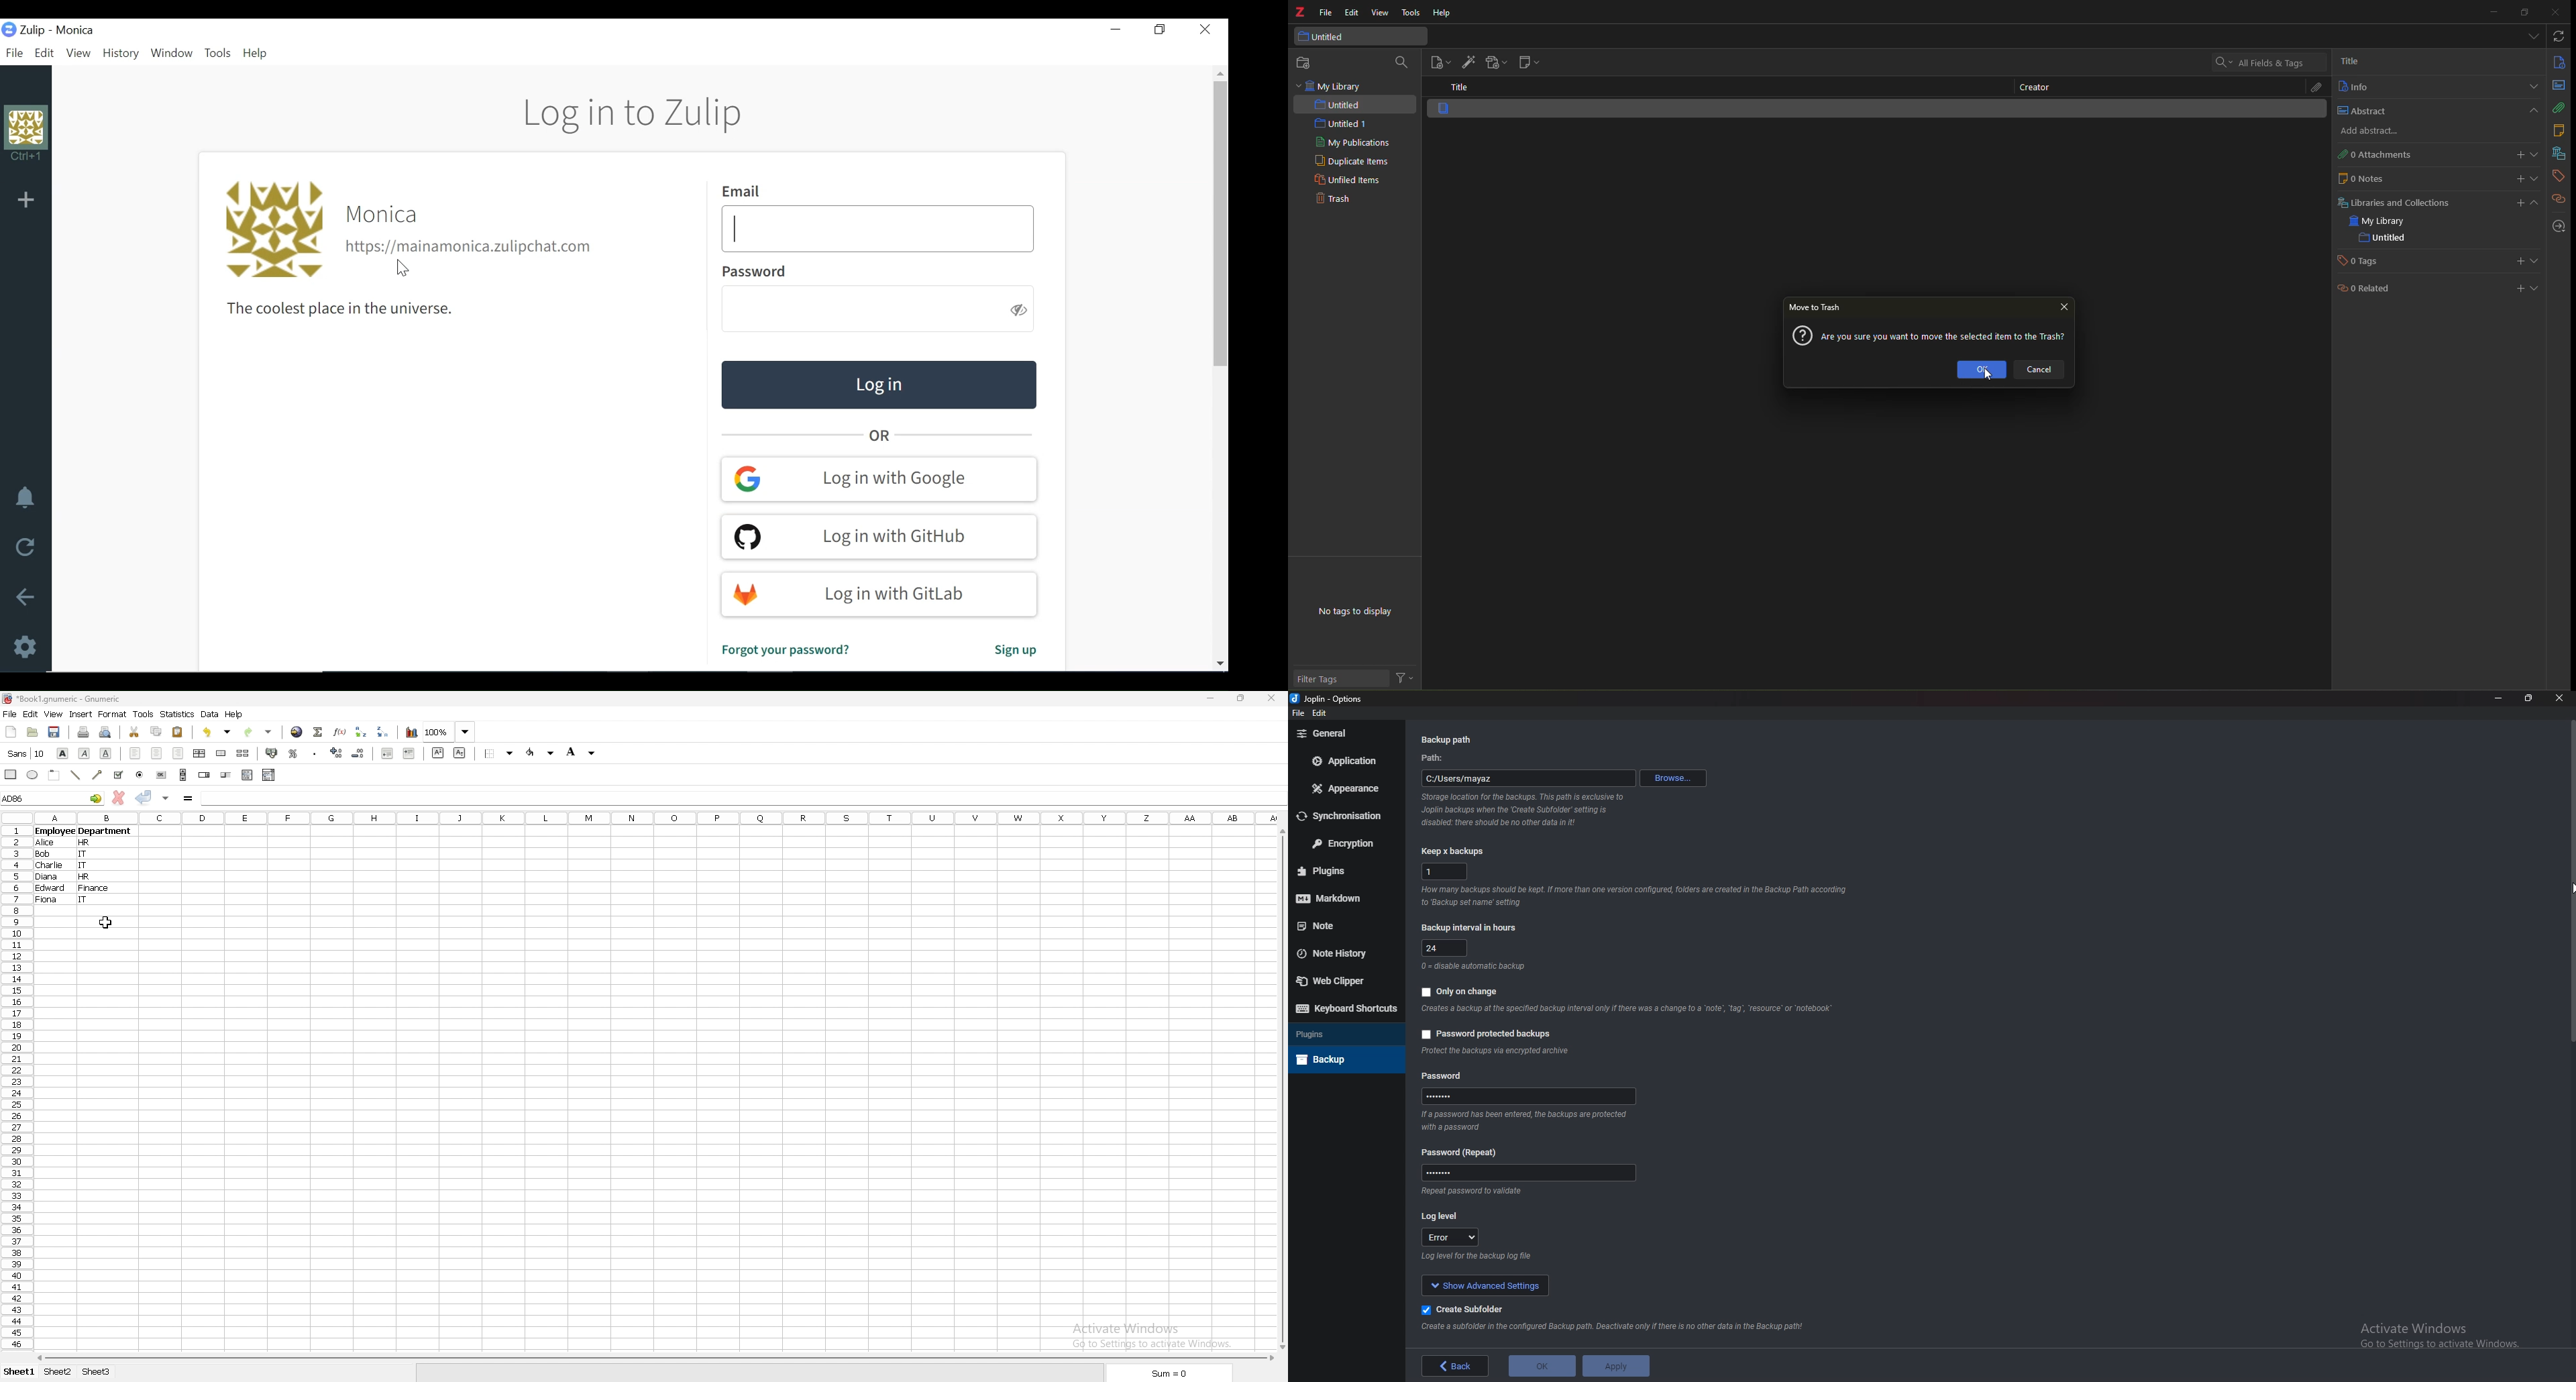 The image size is (2576, 1400). I want to click on right align, so click(178, 754).